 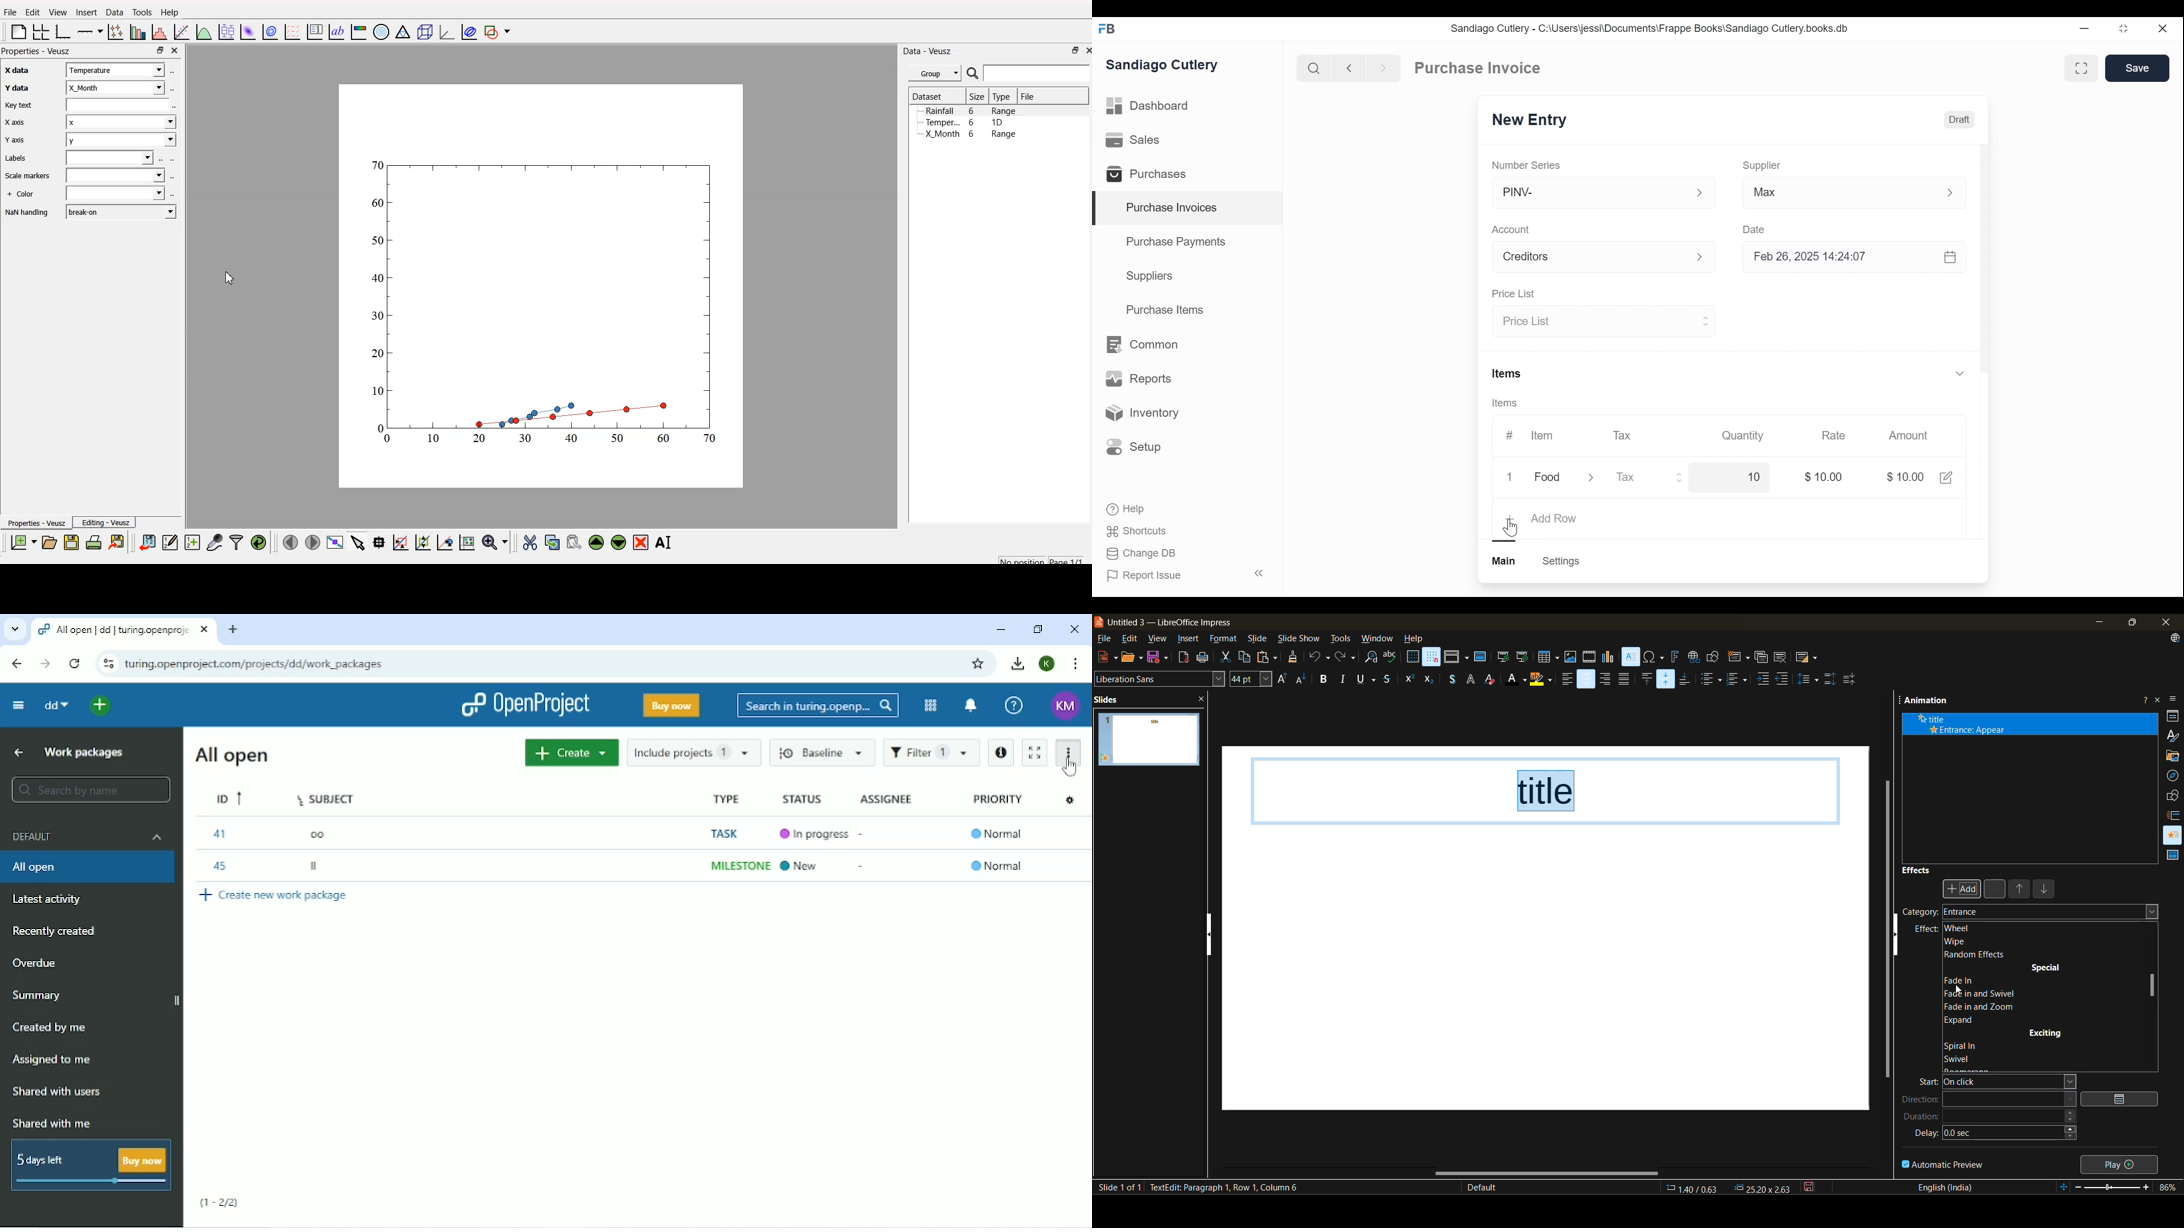 What do you see at coordinates (1127, 509) in the screenshot?
I see `Help` at bounding box center [1127, 509].